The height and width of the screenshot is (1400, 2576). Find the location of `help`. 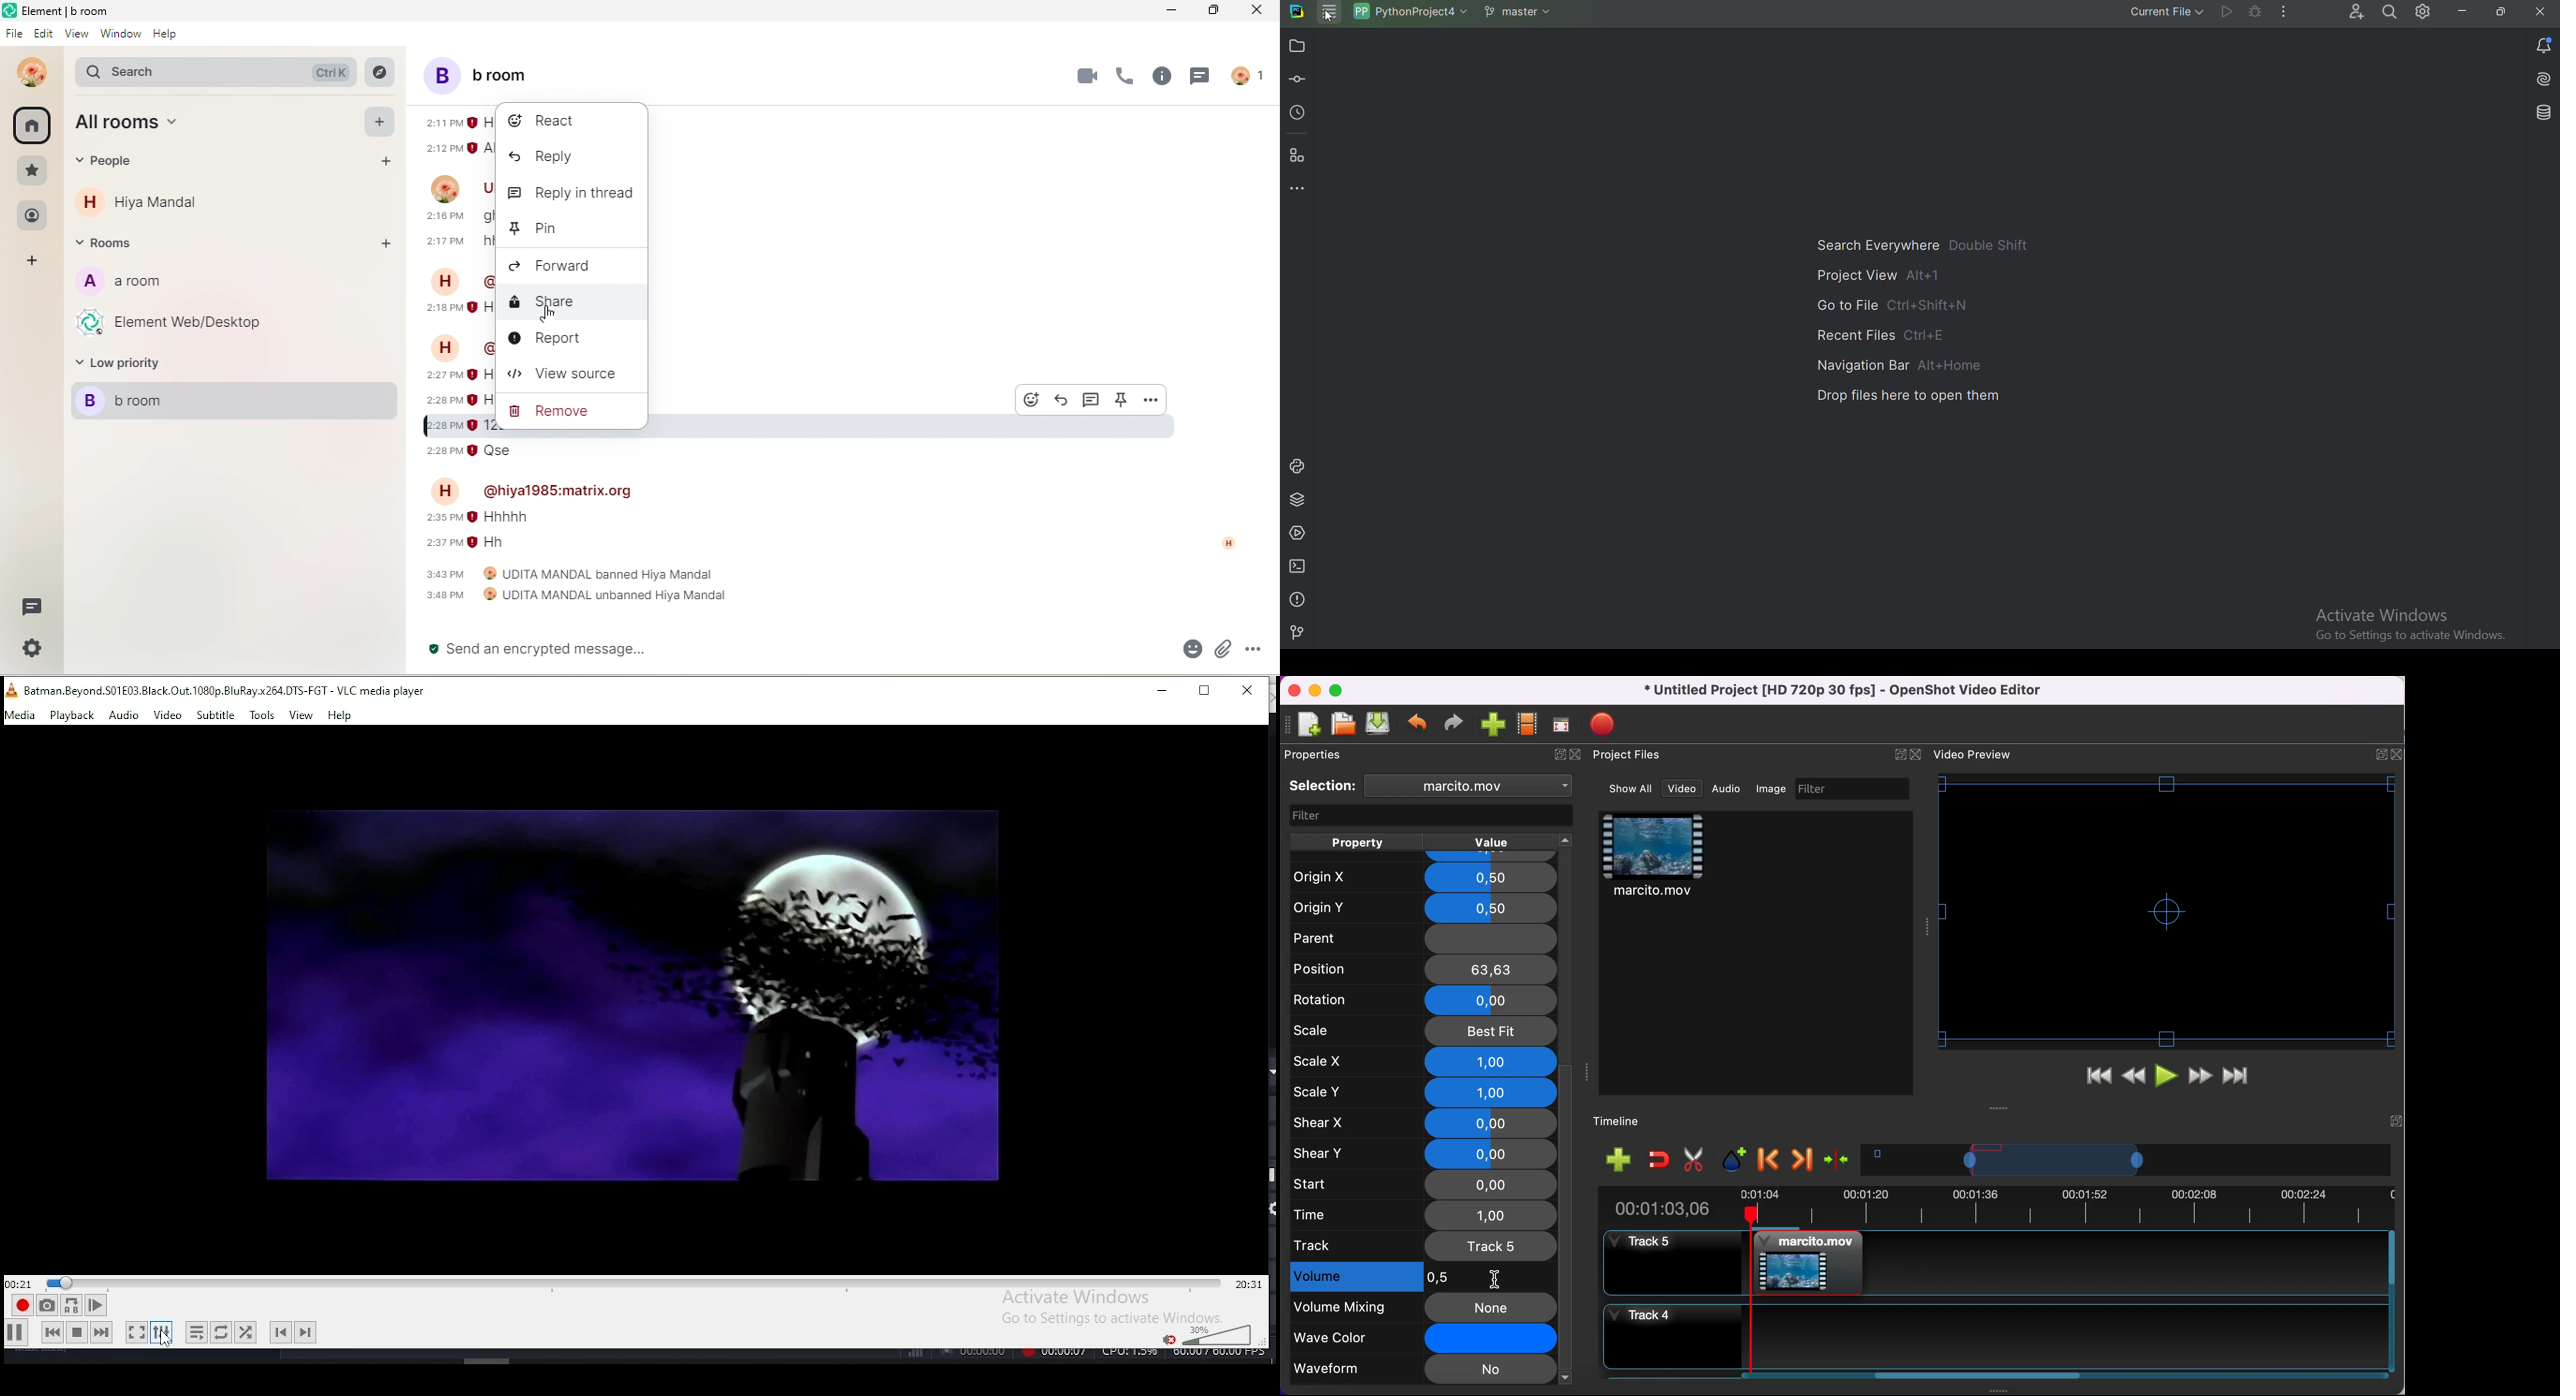

help is located at coordinates (171, 39).